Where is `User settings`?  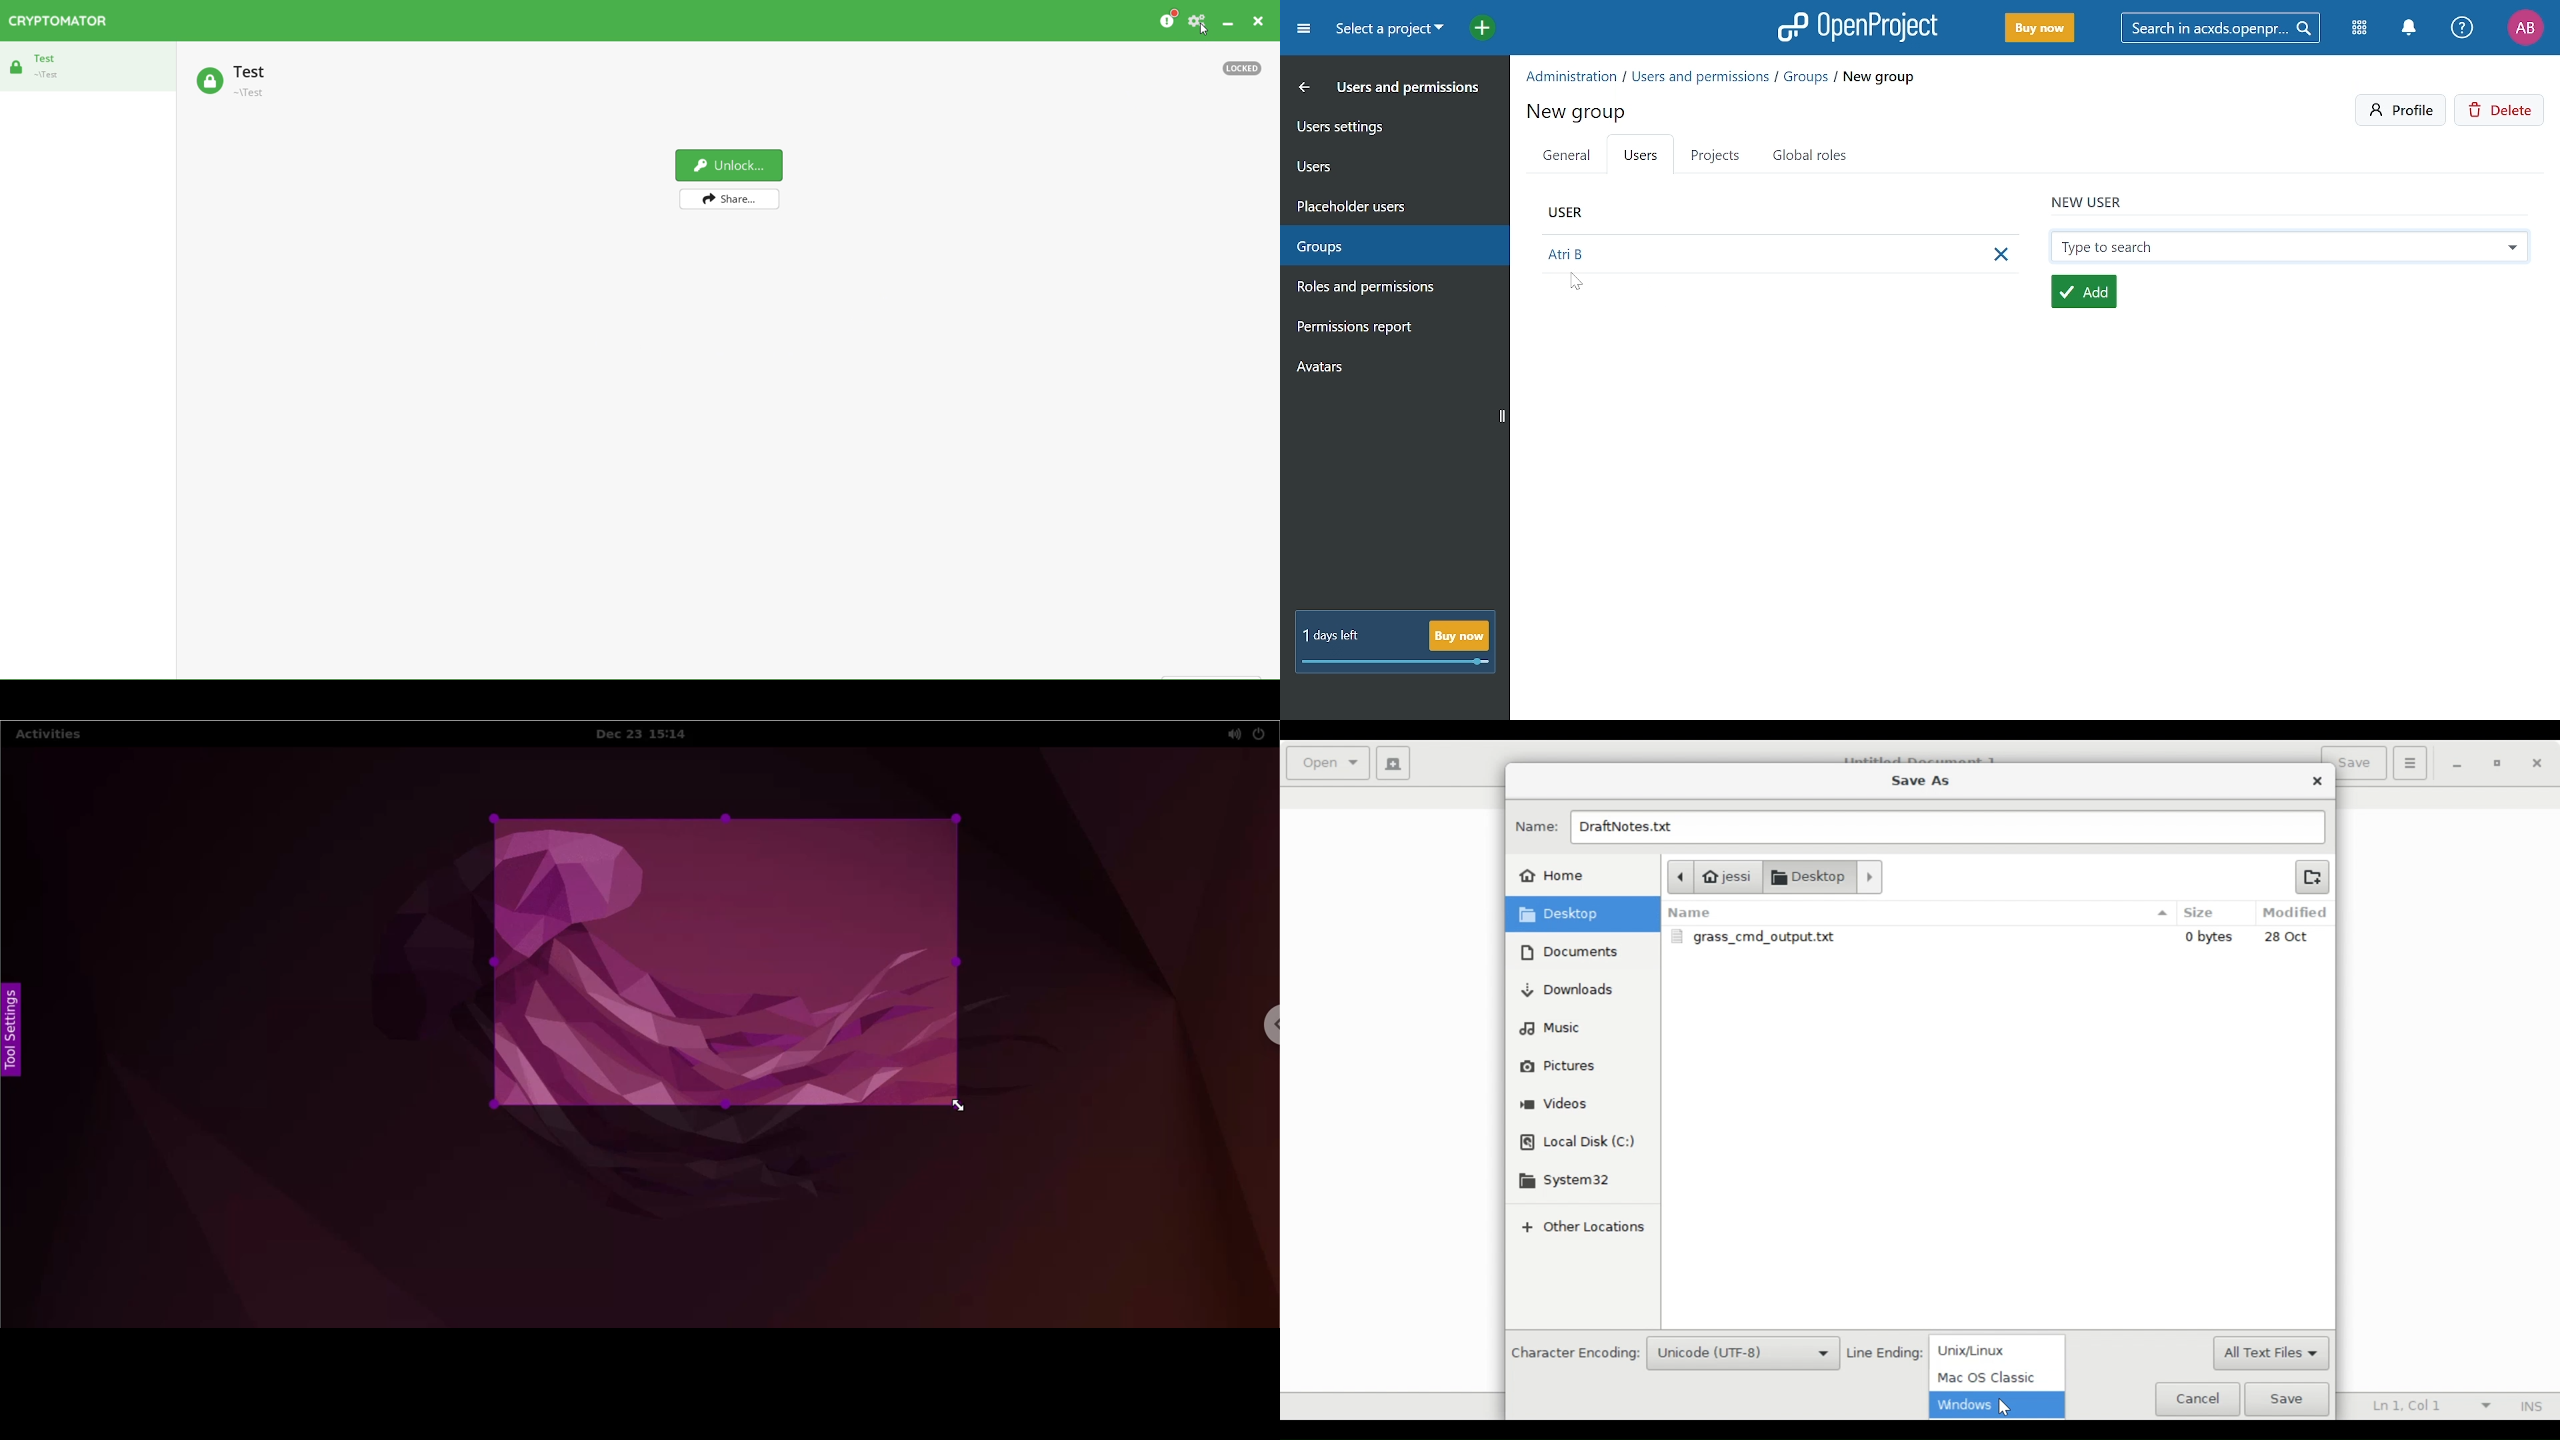
User settings is located at coordinates (1393, 125).